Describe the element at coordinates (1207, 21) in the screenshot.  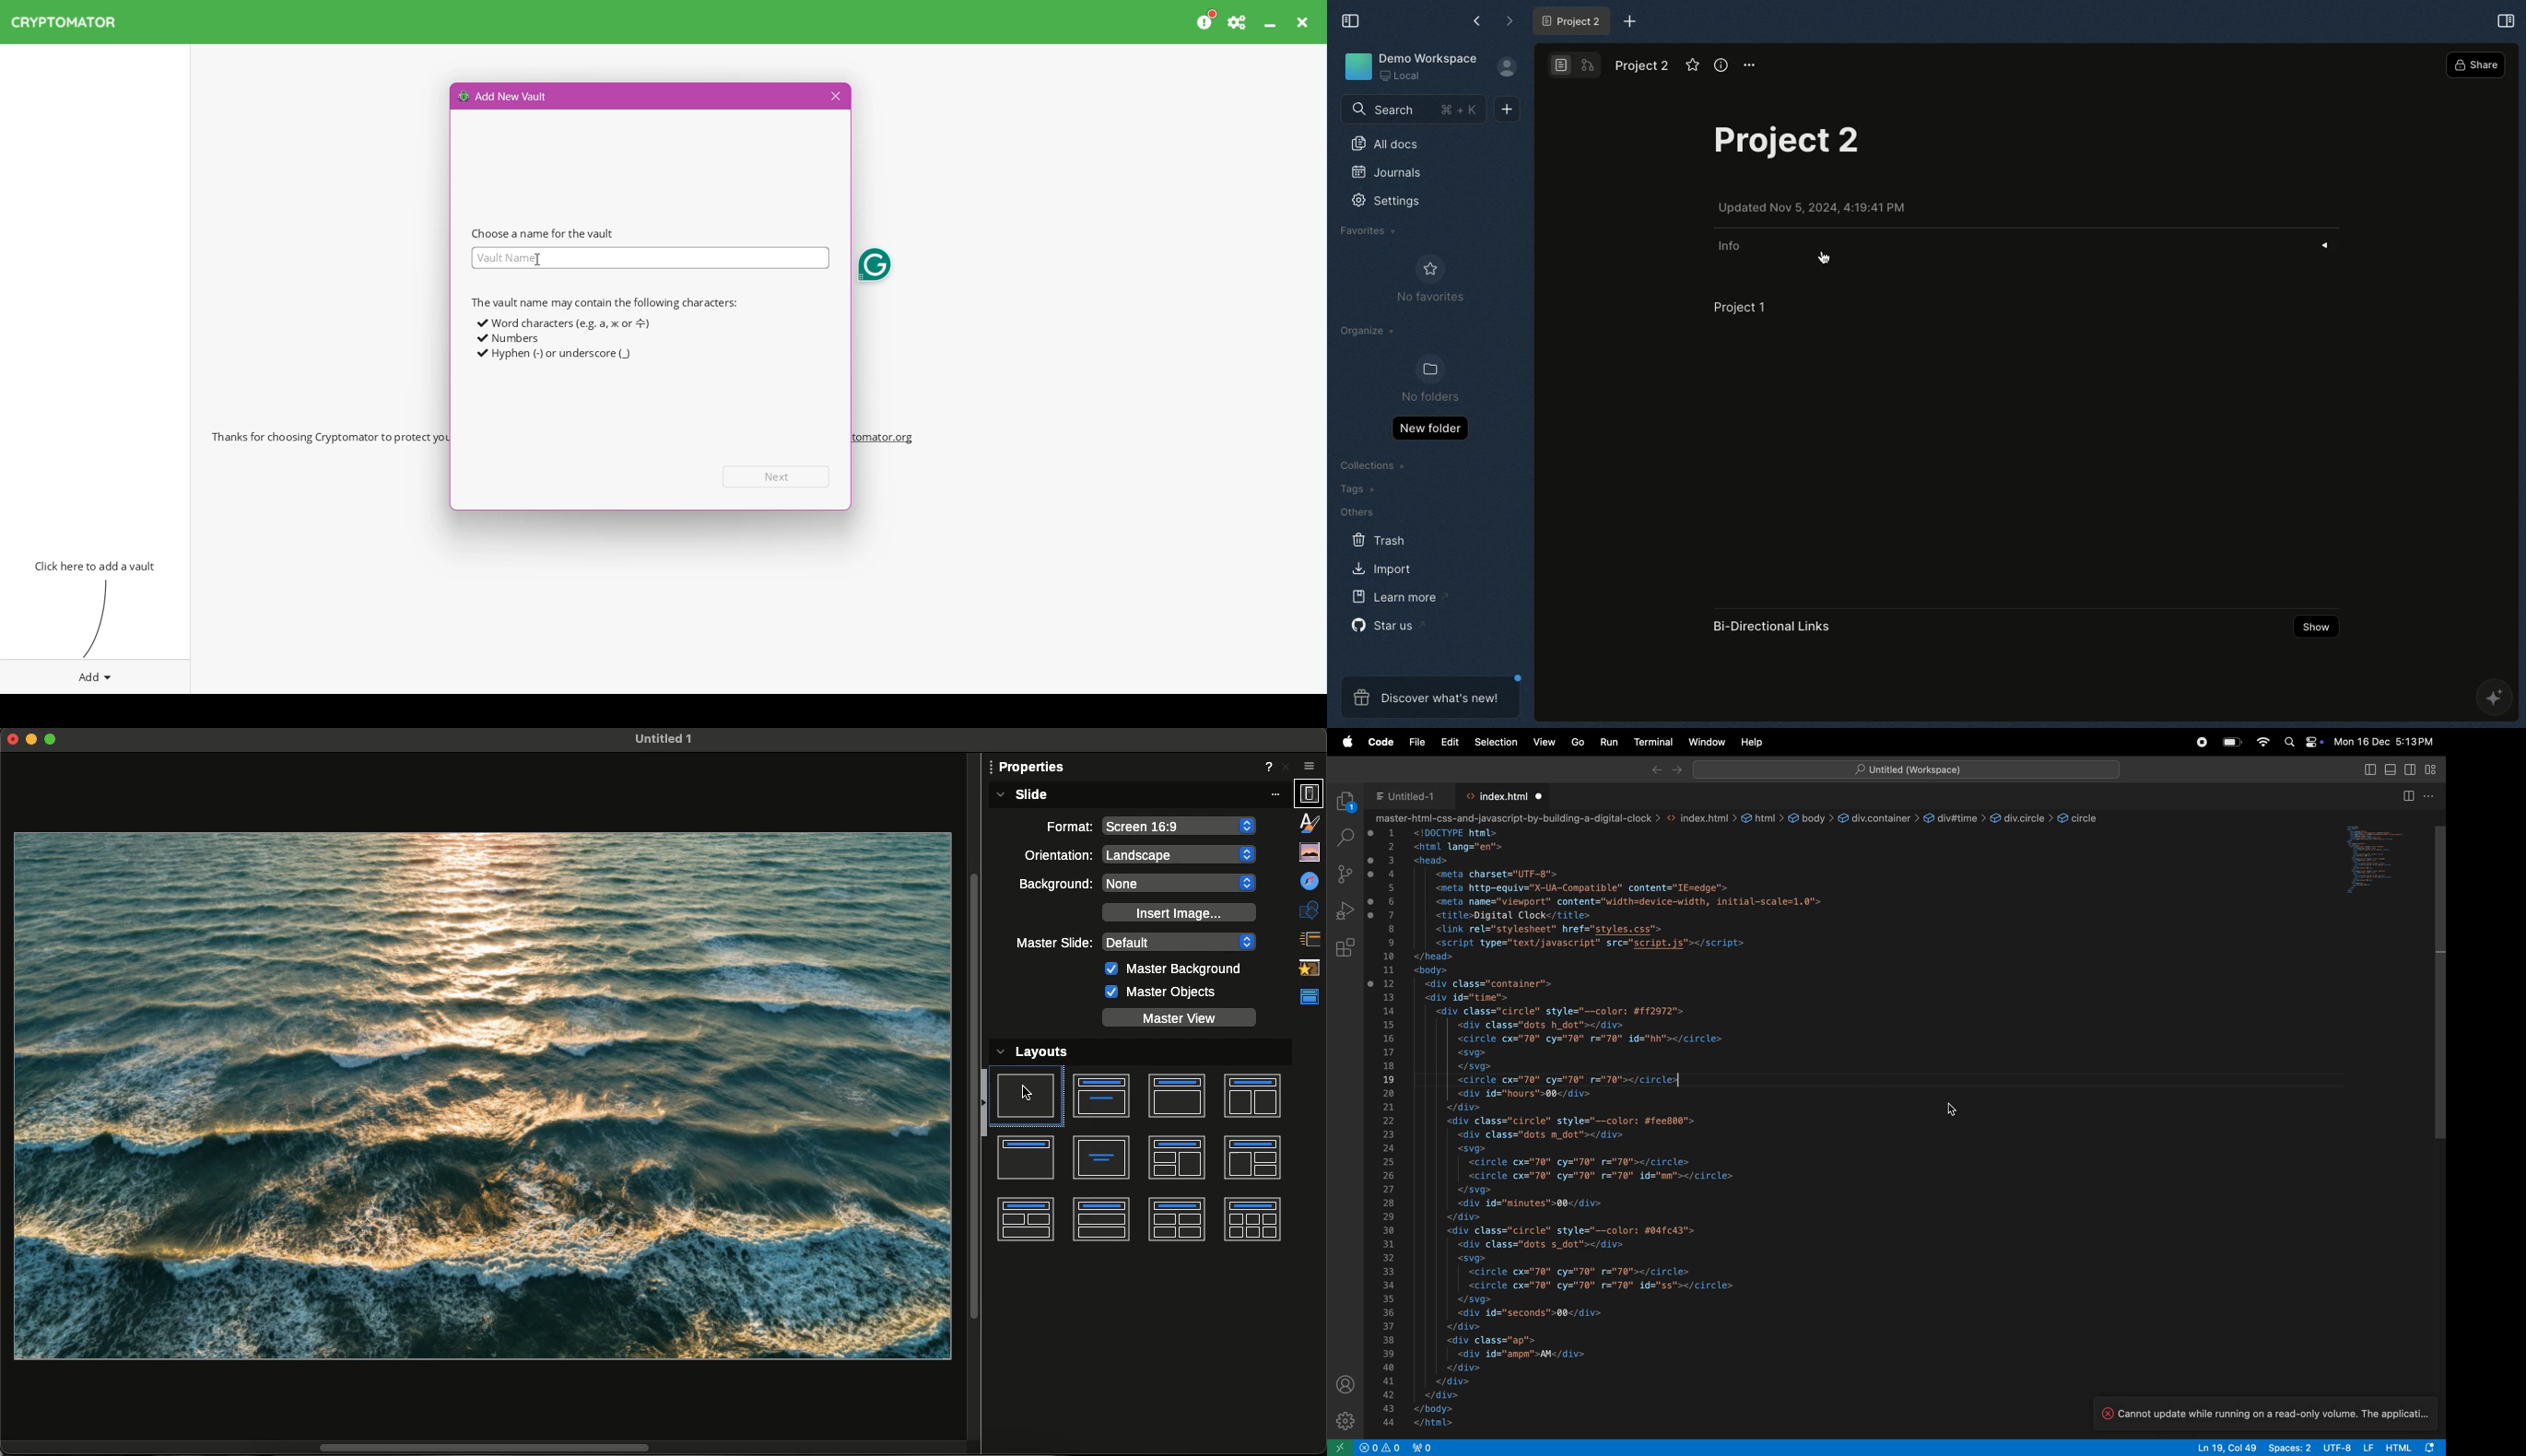
I see `Please consider donating` at that location.